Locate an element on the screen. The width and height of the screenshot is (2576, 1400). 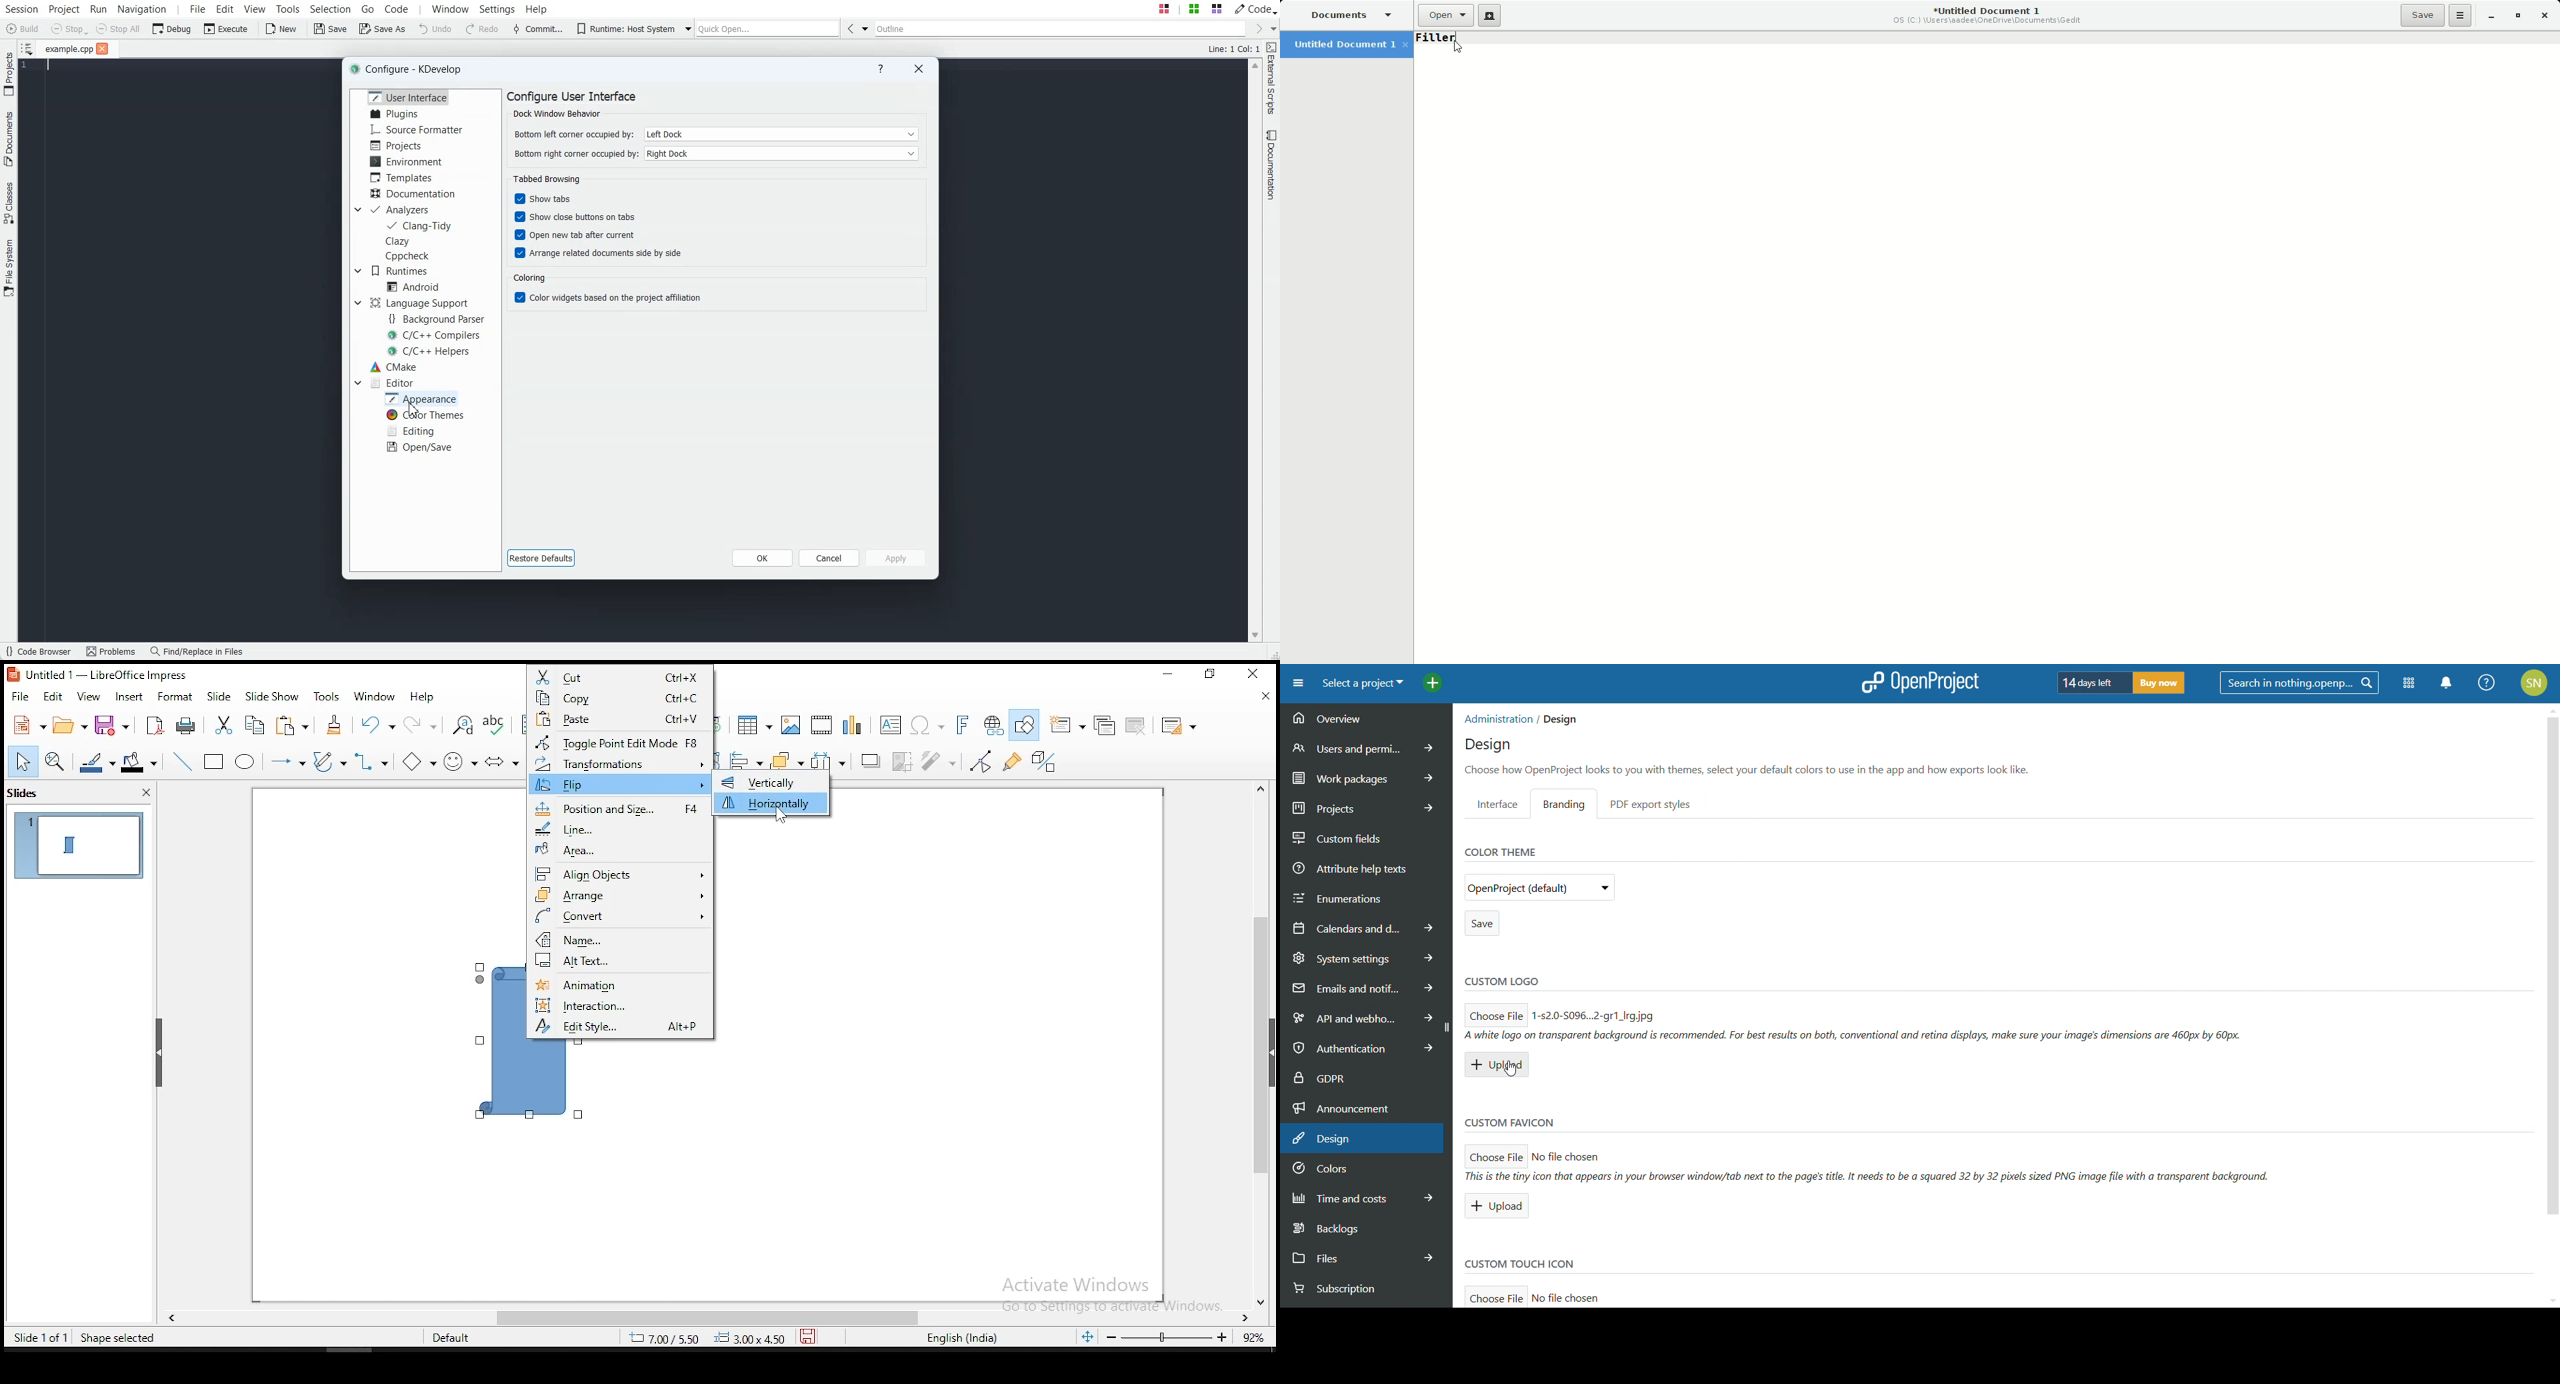
Close is located at coordinates (2547, 16).